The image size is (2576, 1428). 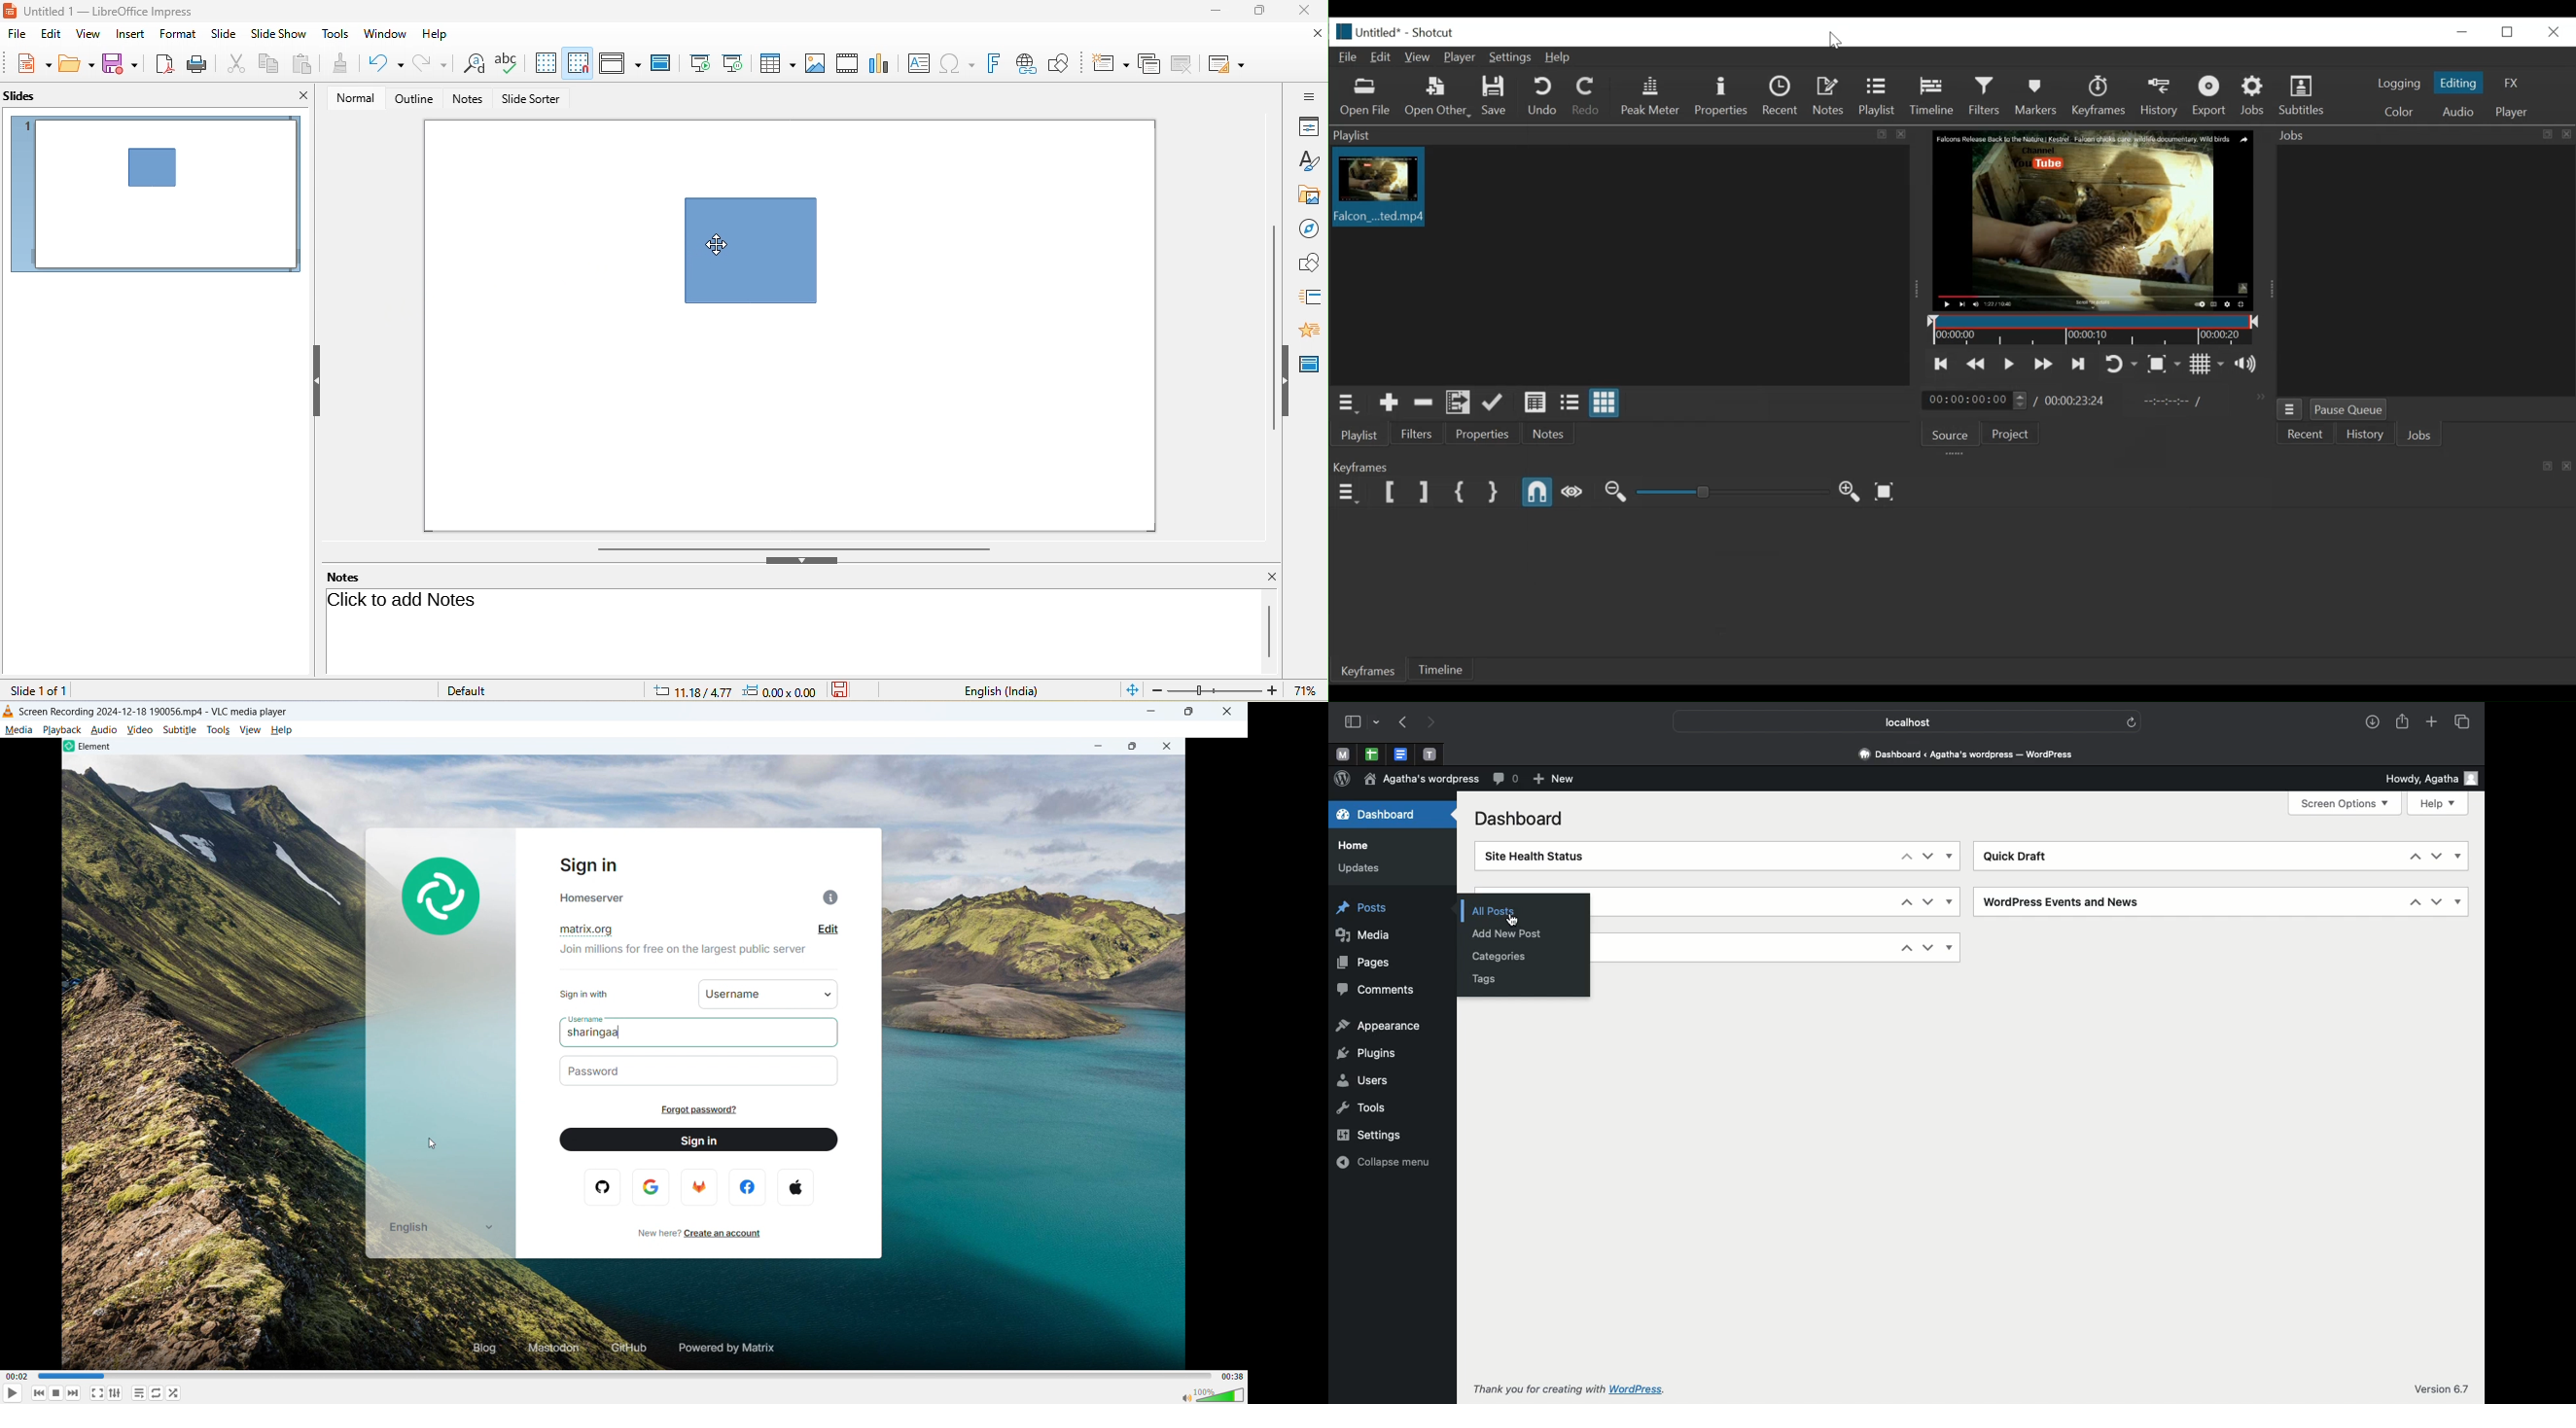 I want to click on Color, so click(x=2396, y=111).